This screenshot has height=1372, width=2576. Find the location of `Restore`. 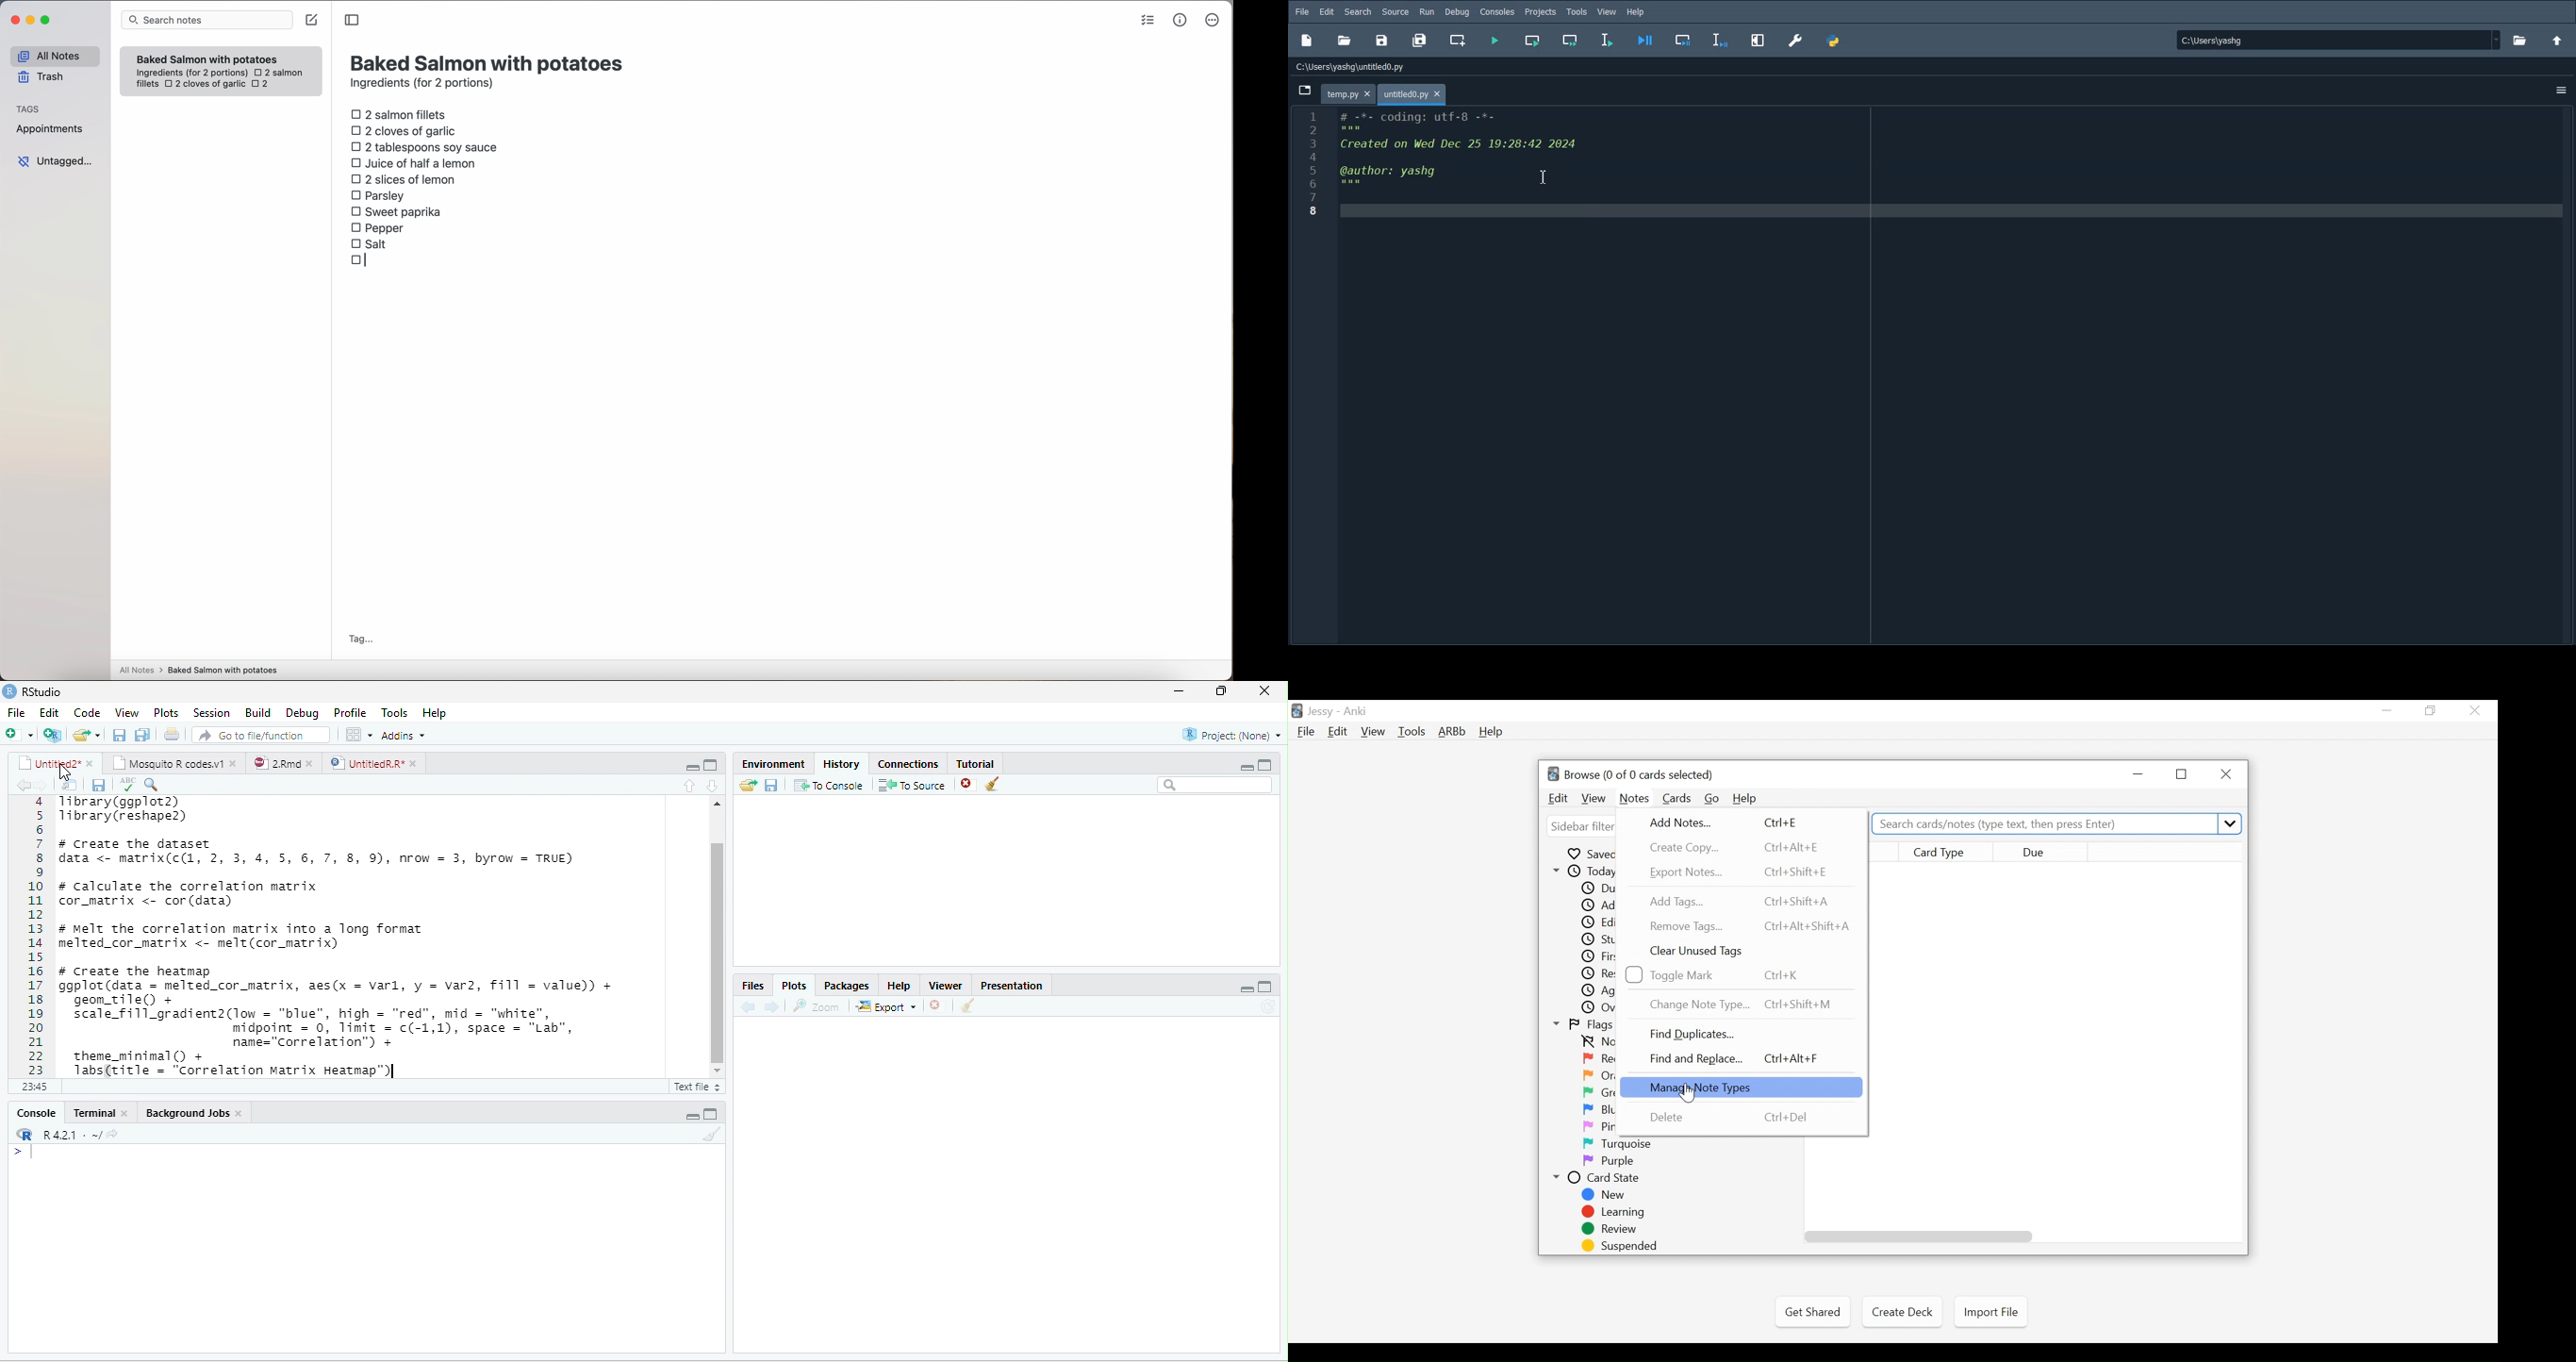

Restore is located at coordinates (2183, 774).